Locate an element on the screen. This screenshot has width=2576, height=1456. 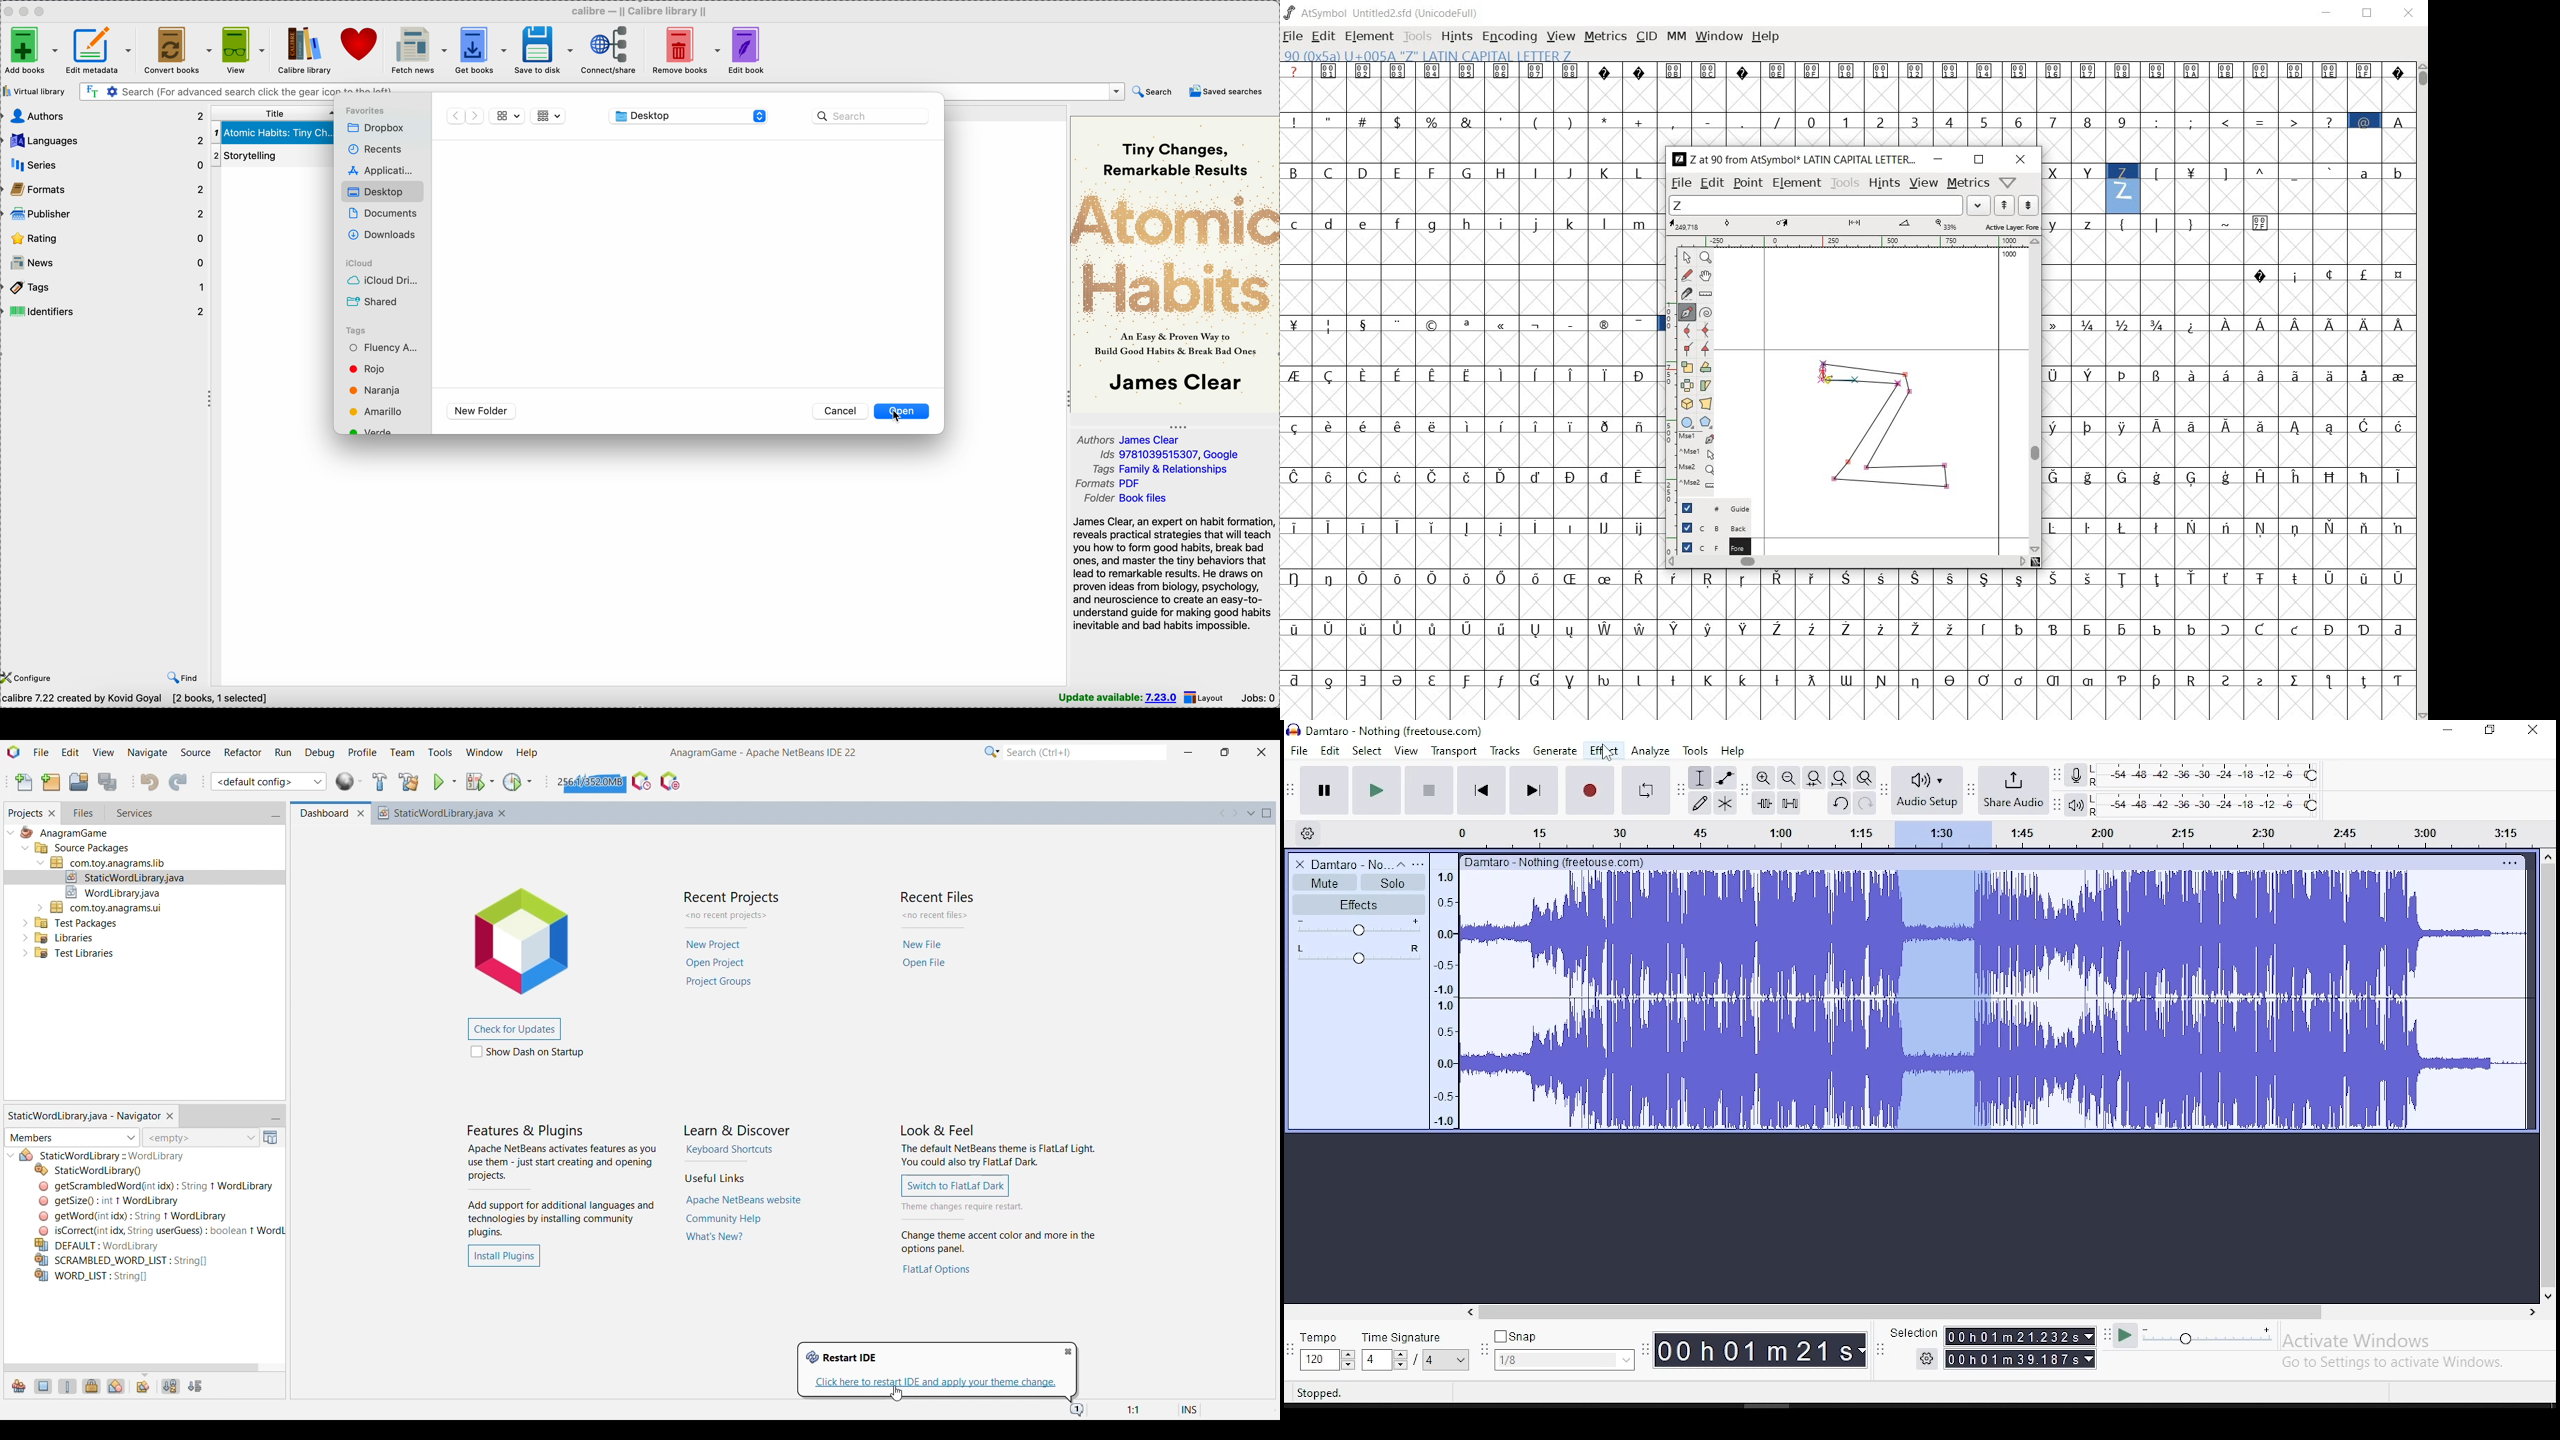
element is located at coordinates (1797, 182).